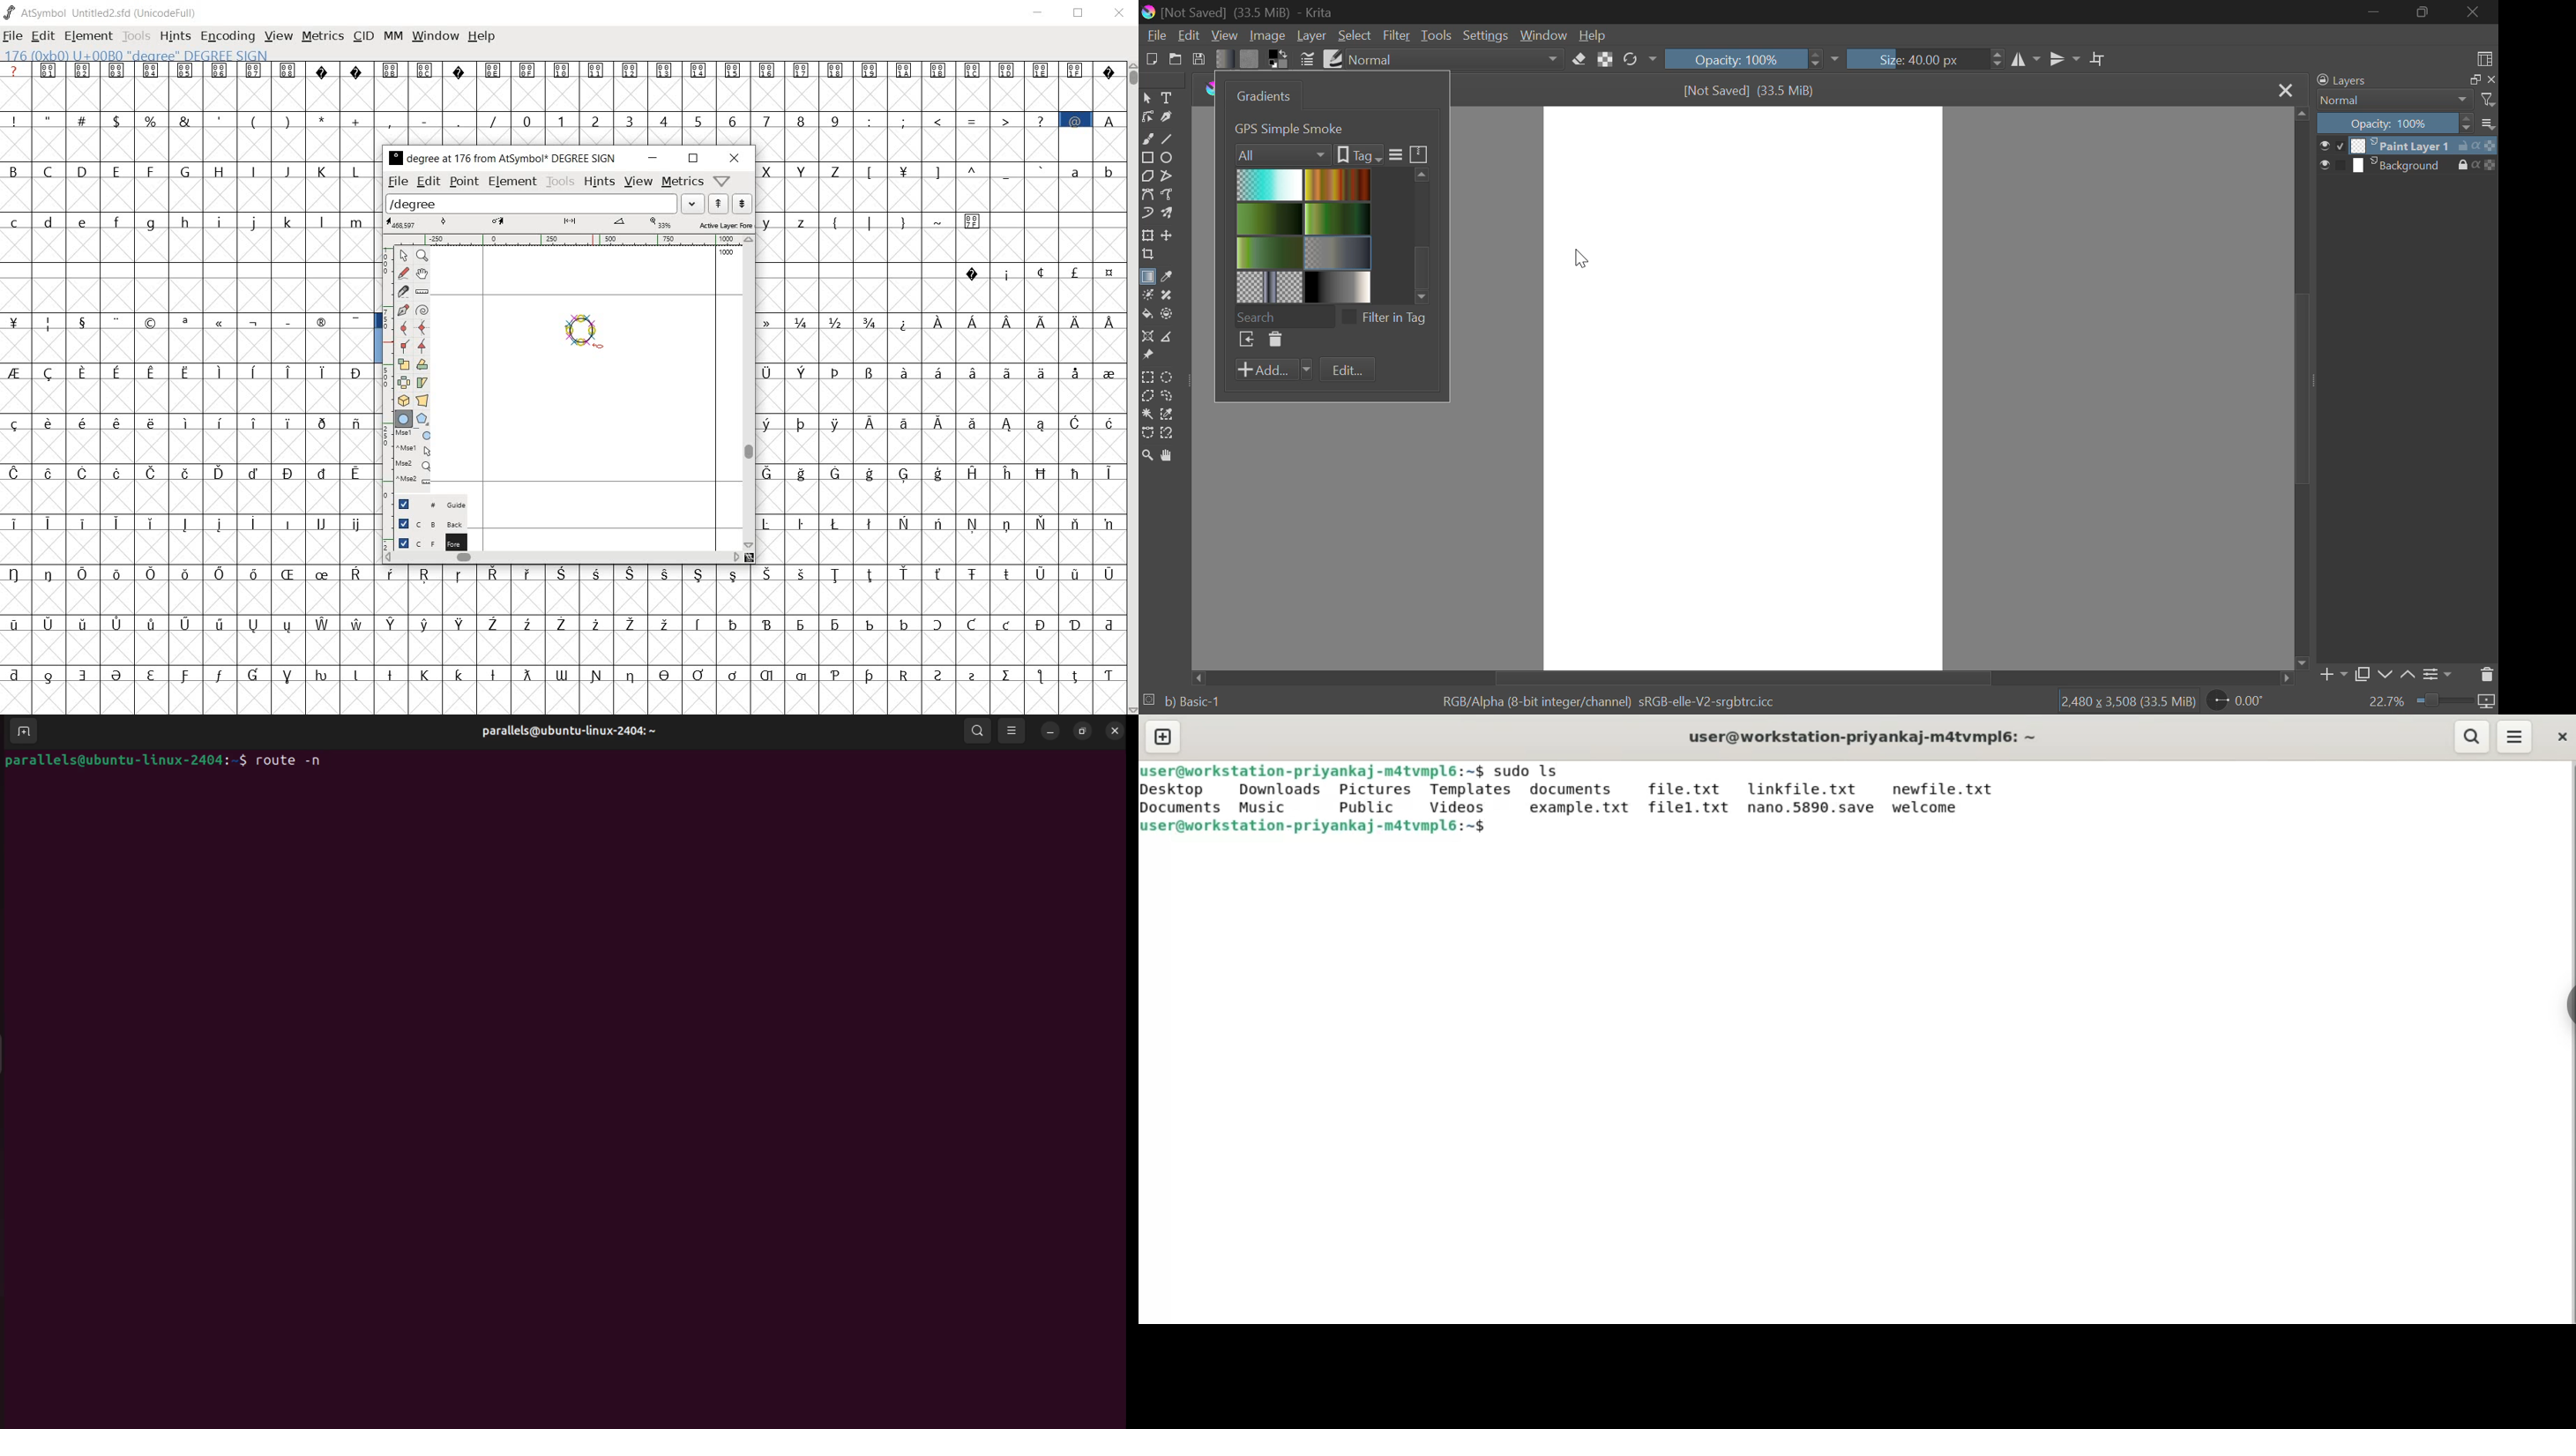 The image size is (2576, 1456). What do you see at coordinates (1008, 322) in the screenshot?
I see `Special letters` at bounding box center [1008, 322].